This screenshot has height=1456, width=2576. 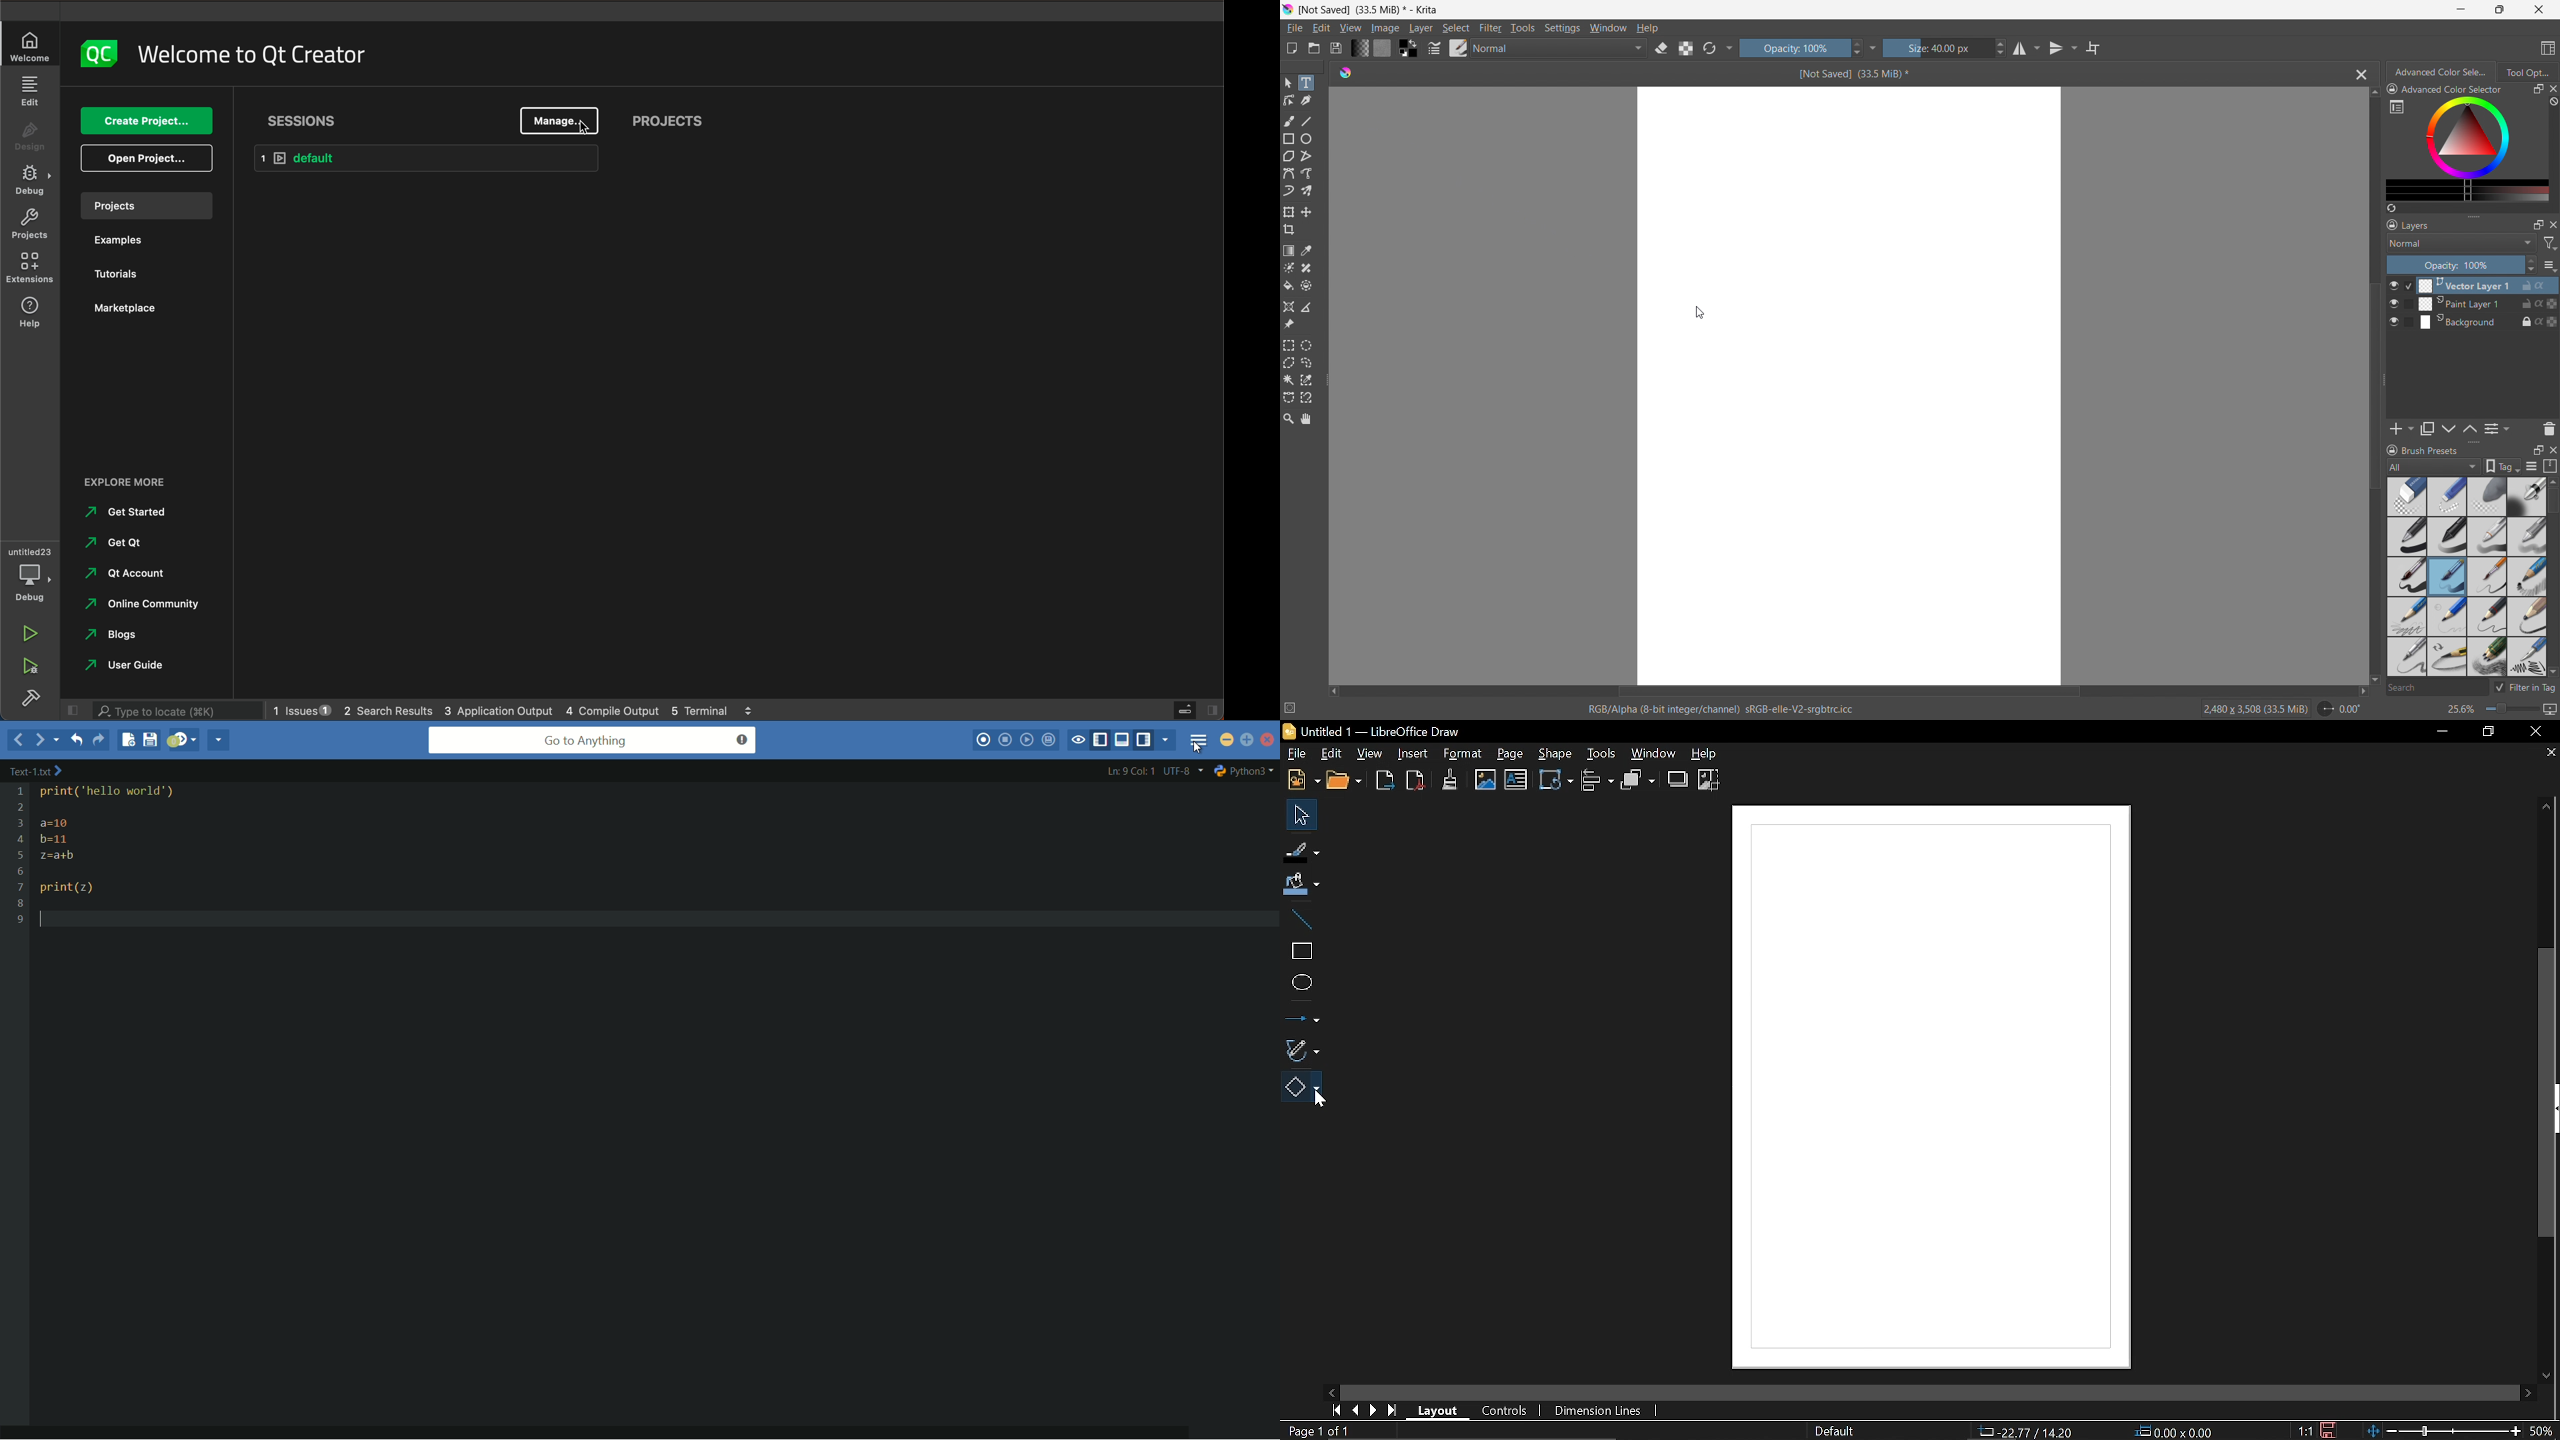 I want to click on Page, so click(x=1510, y=754).